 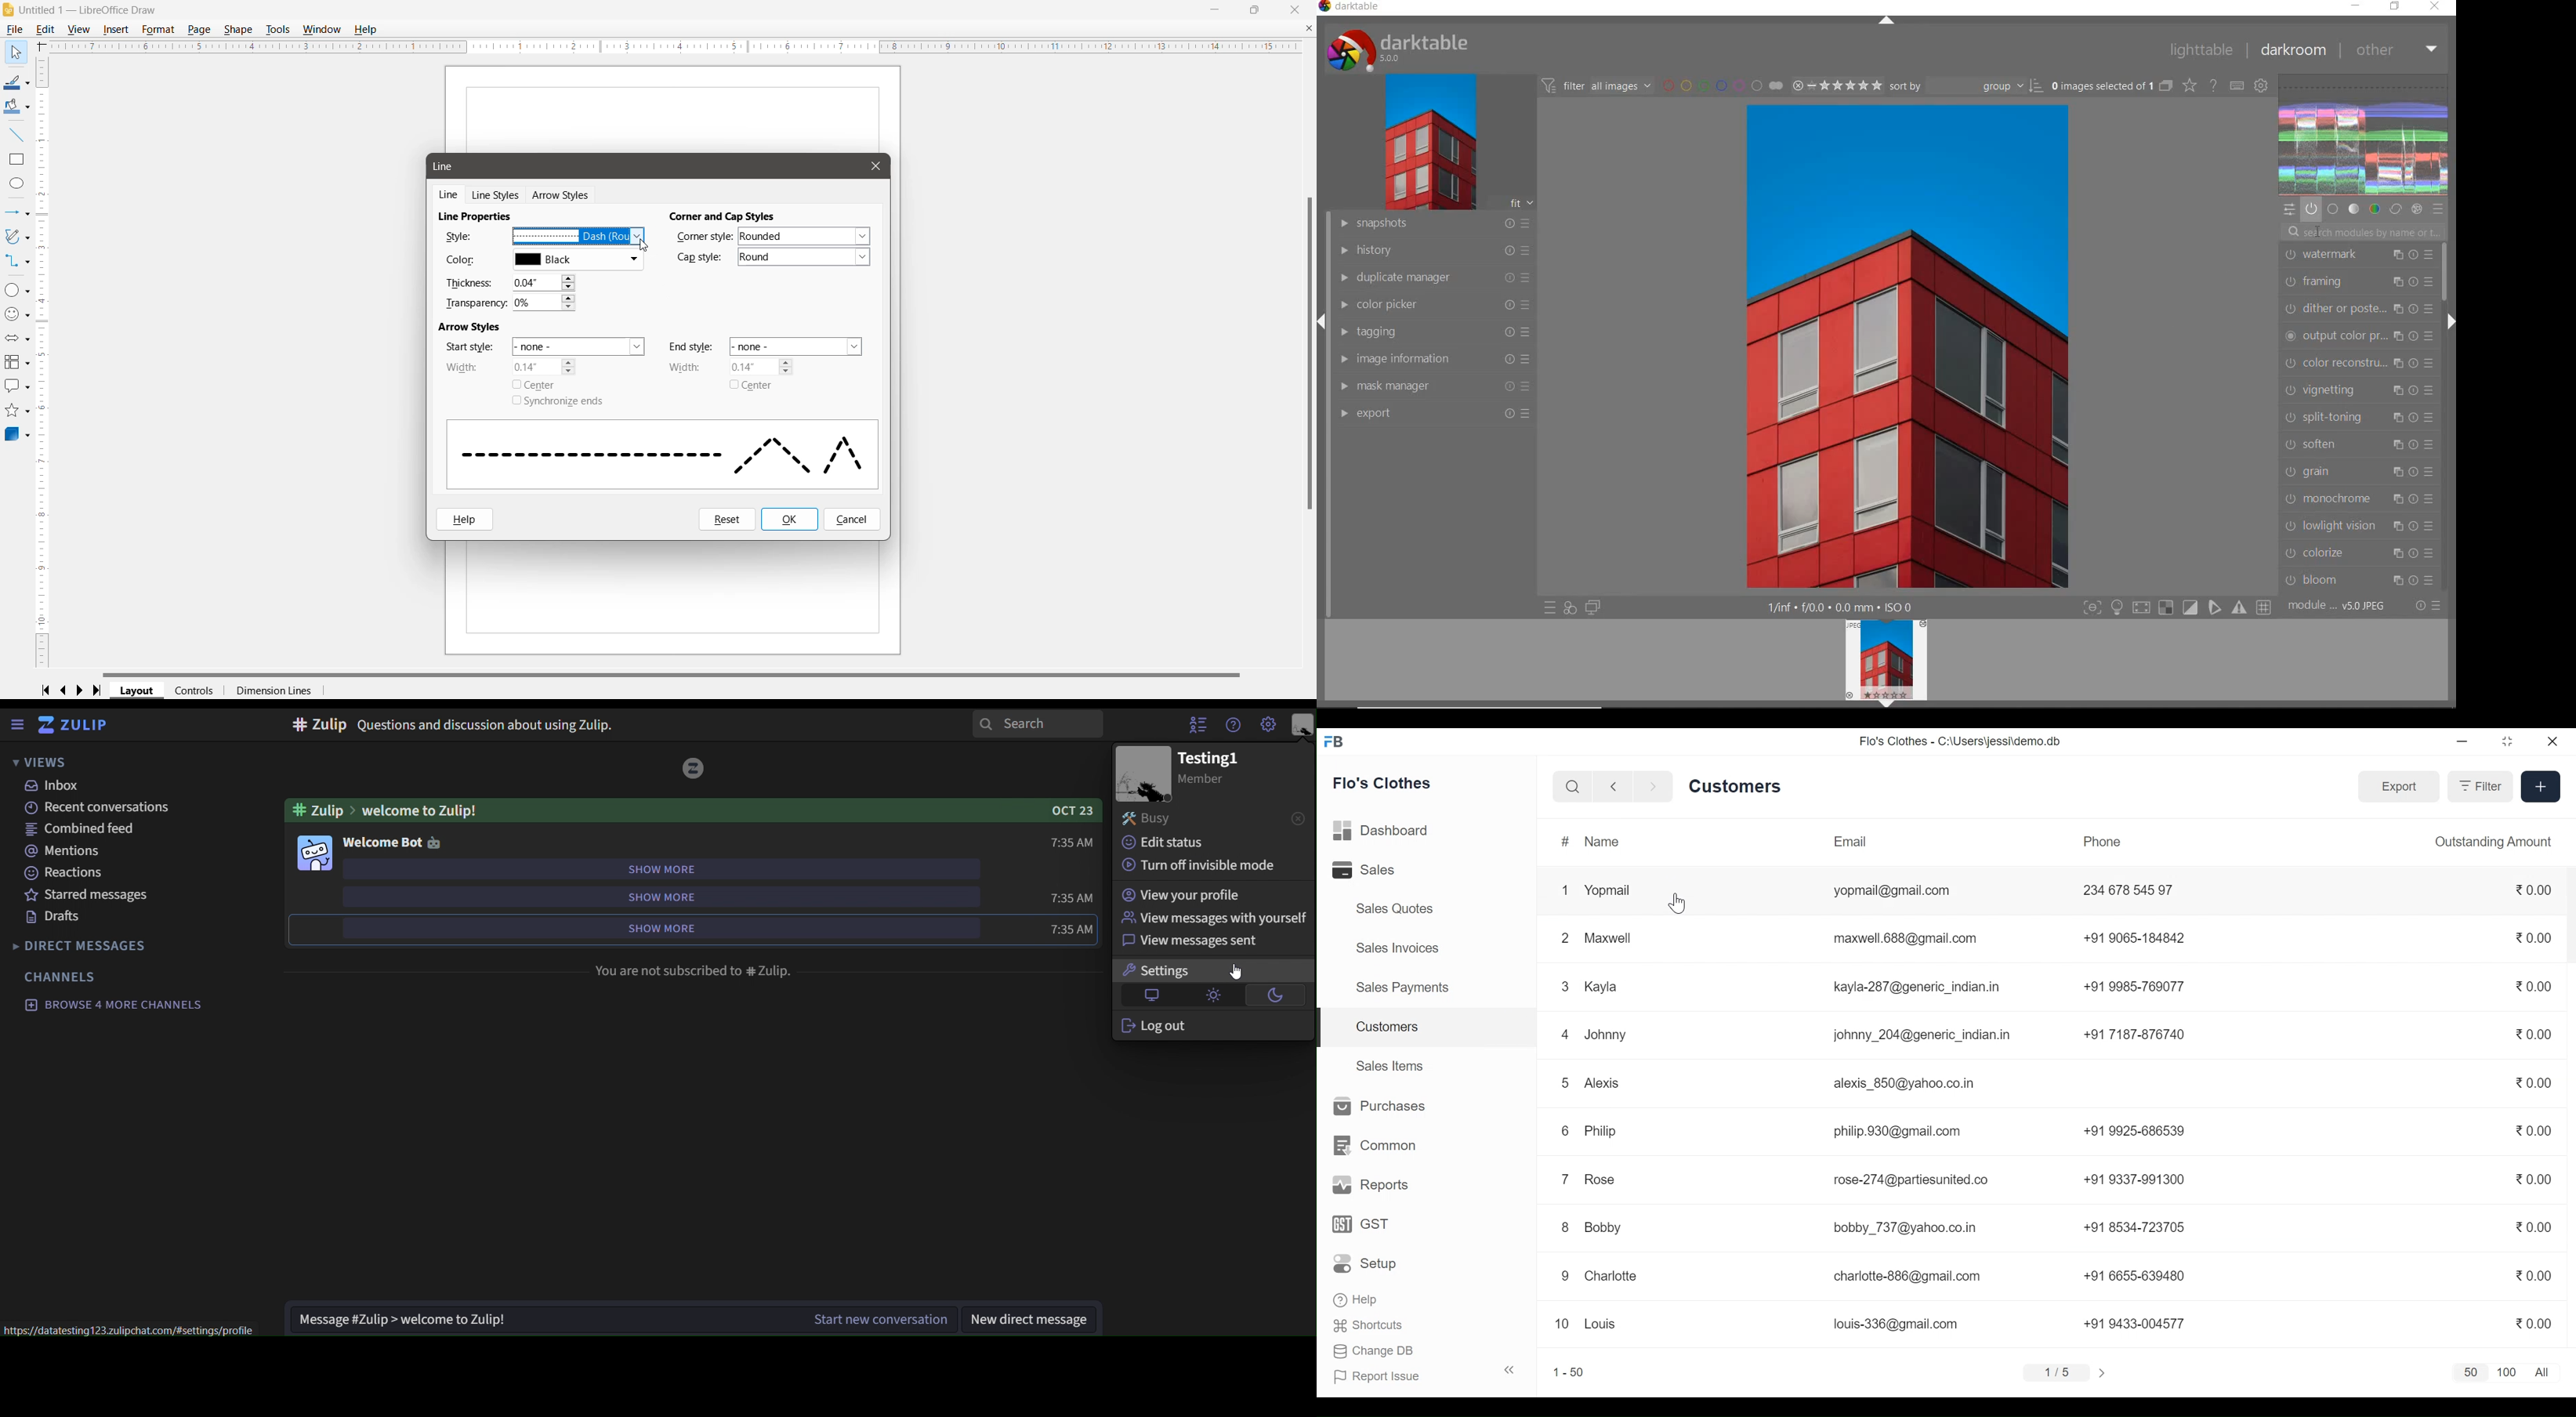 I want to click on turn off invisible mode, so click(x=1201, y=866).